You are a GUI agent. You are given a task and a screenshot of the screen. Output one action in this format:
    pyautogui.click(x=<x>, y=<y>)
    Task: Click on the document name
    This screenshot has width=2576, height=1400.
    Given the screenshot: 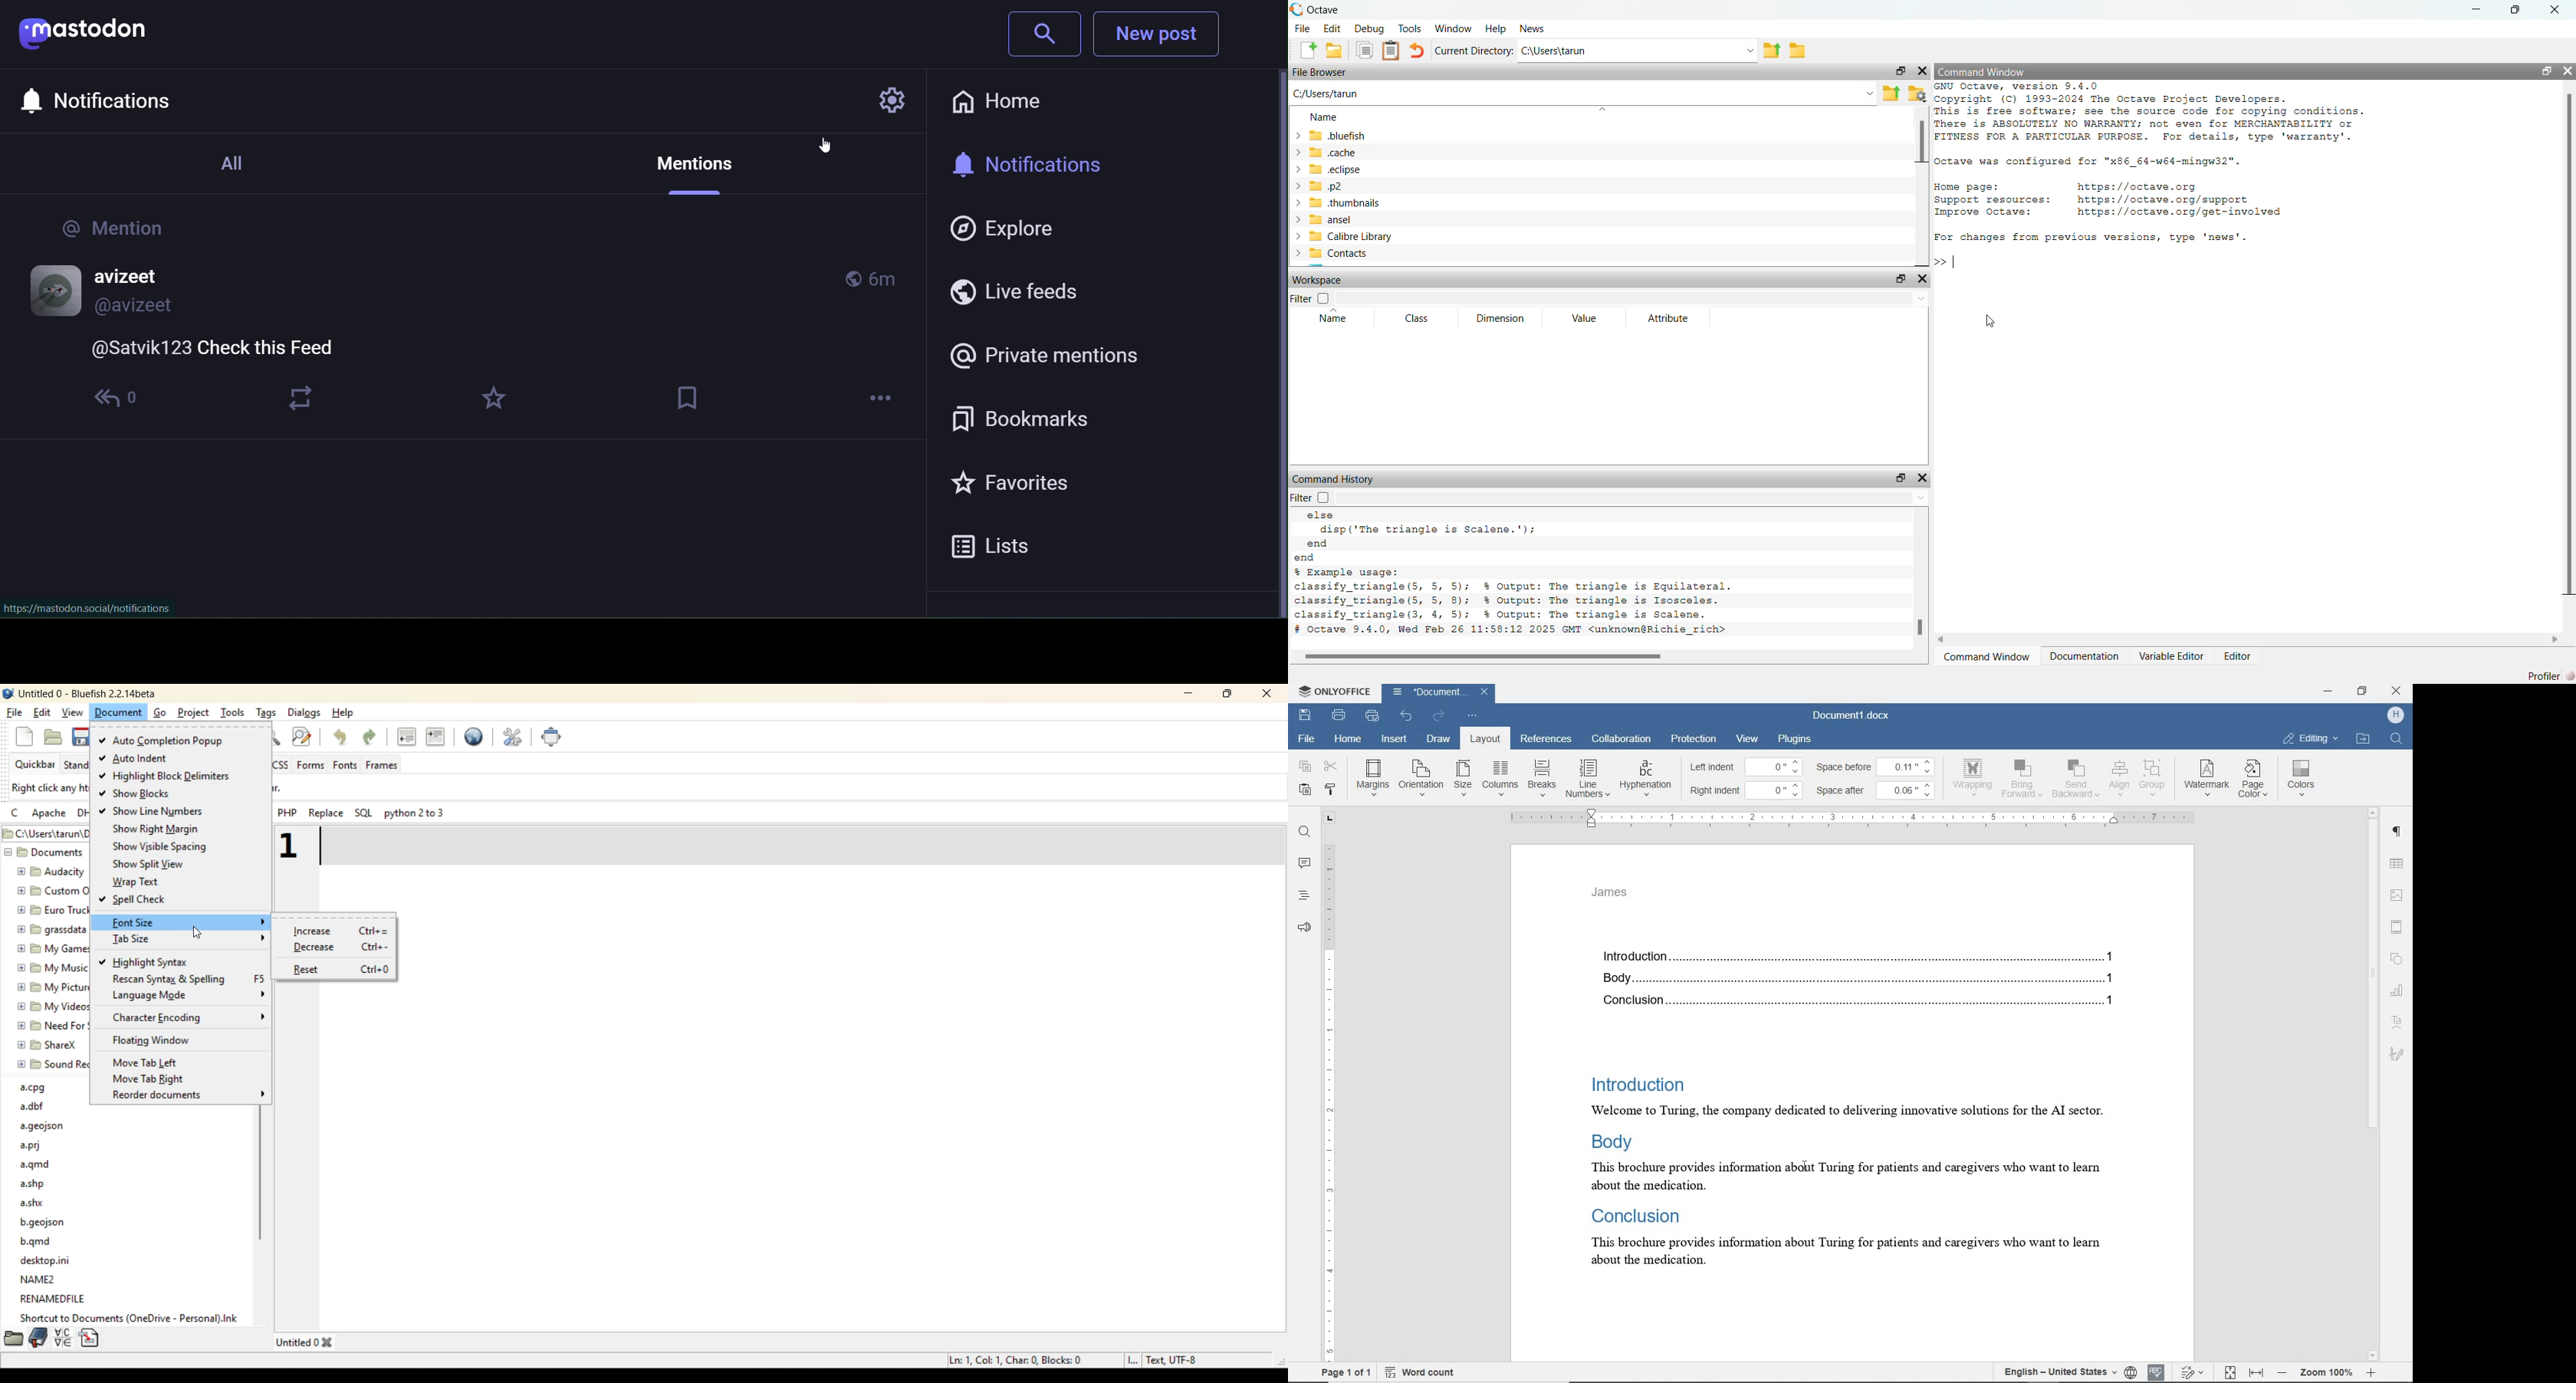 What is the action you would take?
    pyautogui.click(x=1852, y=716)
    